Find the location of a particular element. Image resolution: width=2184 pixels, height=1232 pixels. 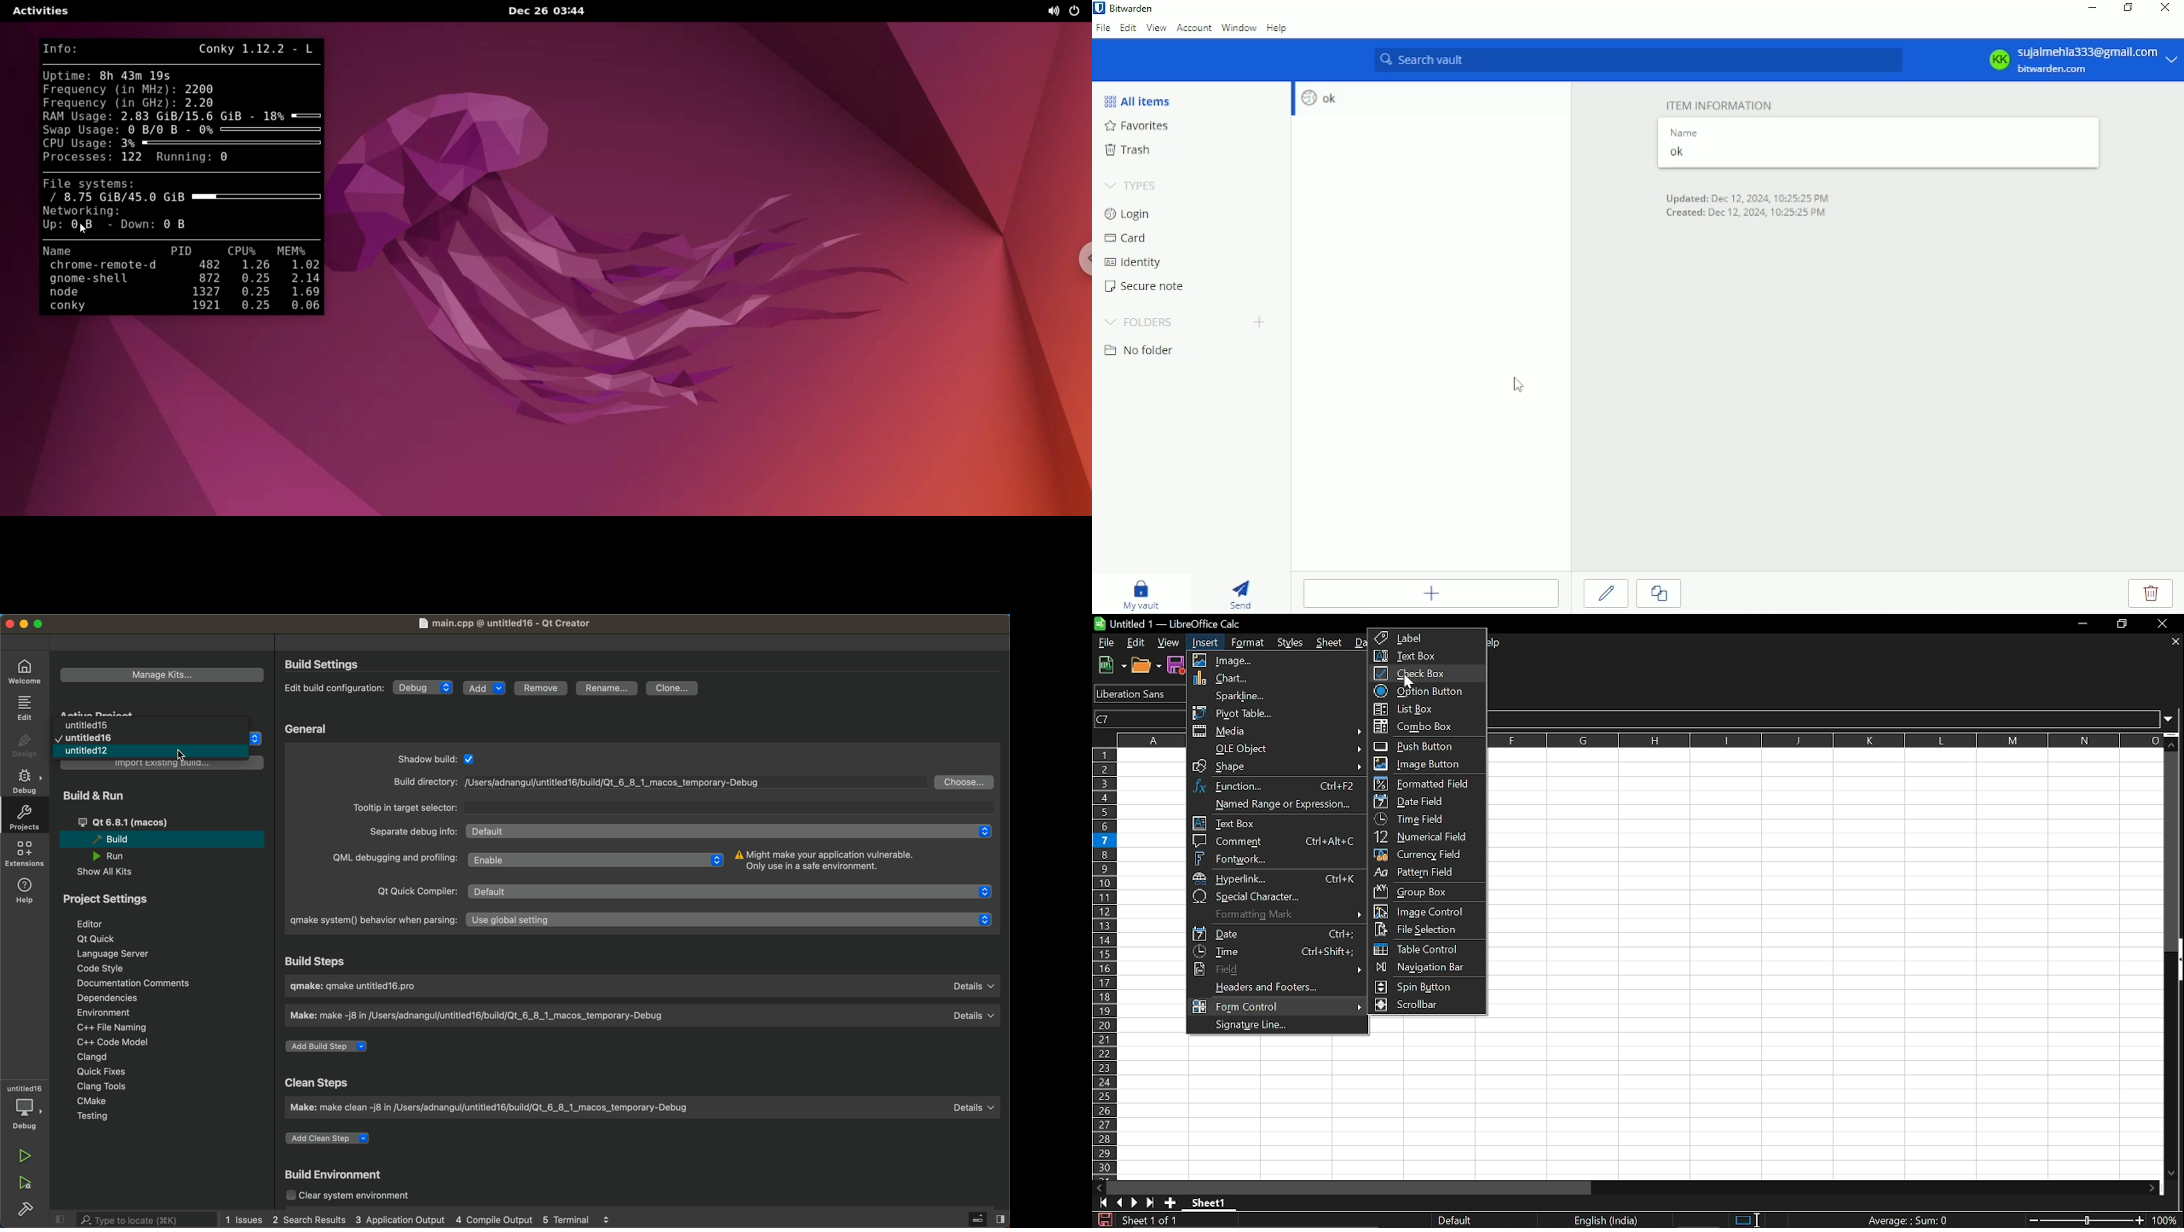

rename is located at coordinates (611, 689).